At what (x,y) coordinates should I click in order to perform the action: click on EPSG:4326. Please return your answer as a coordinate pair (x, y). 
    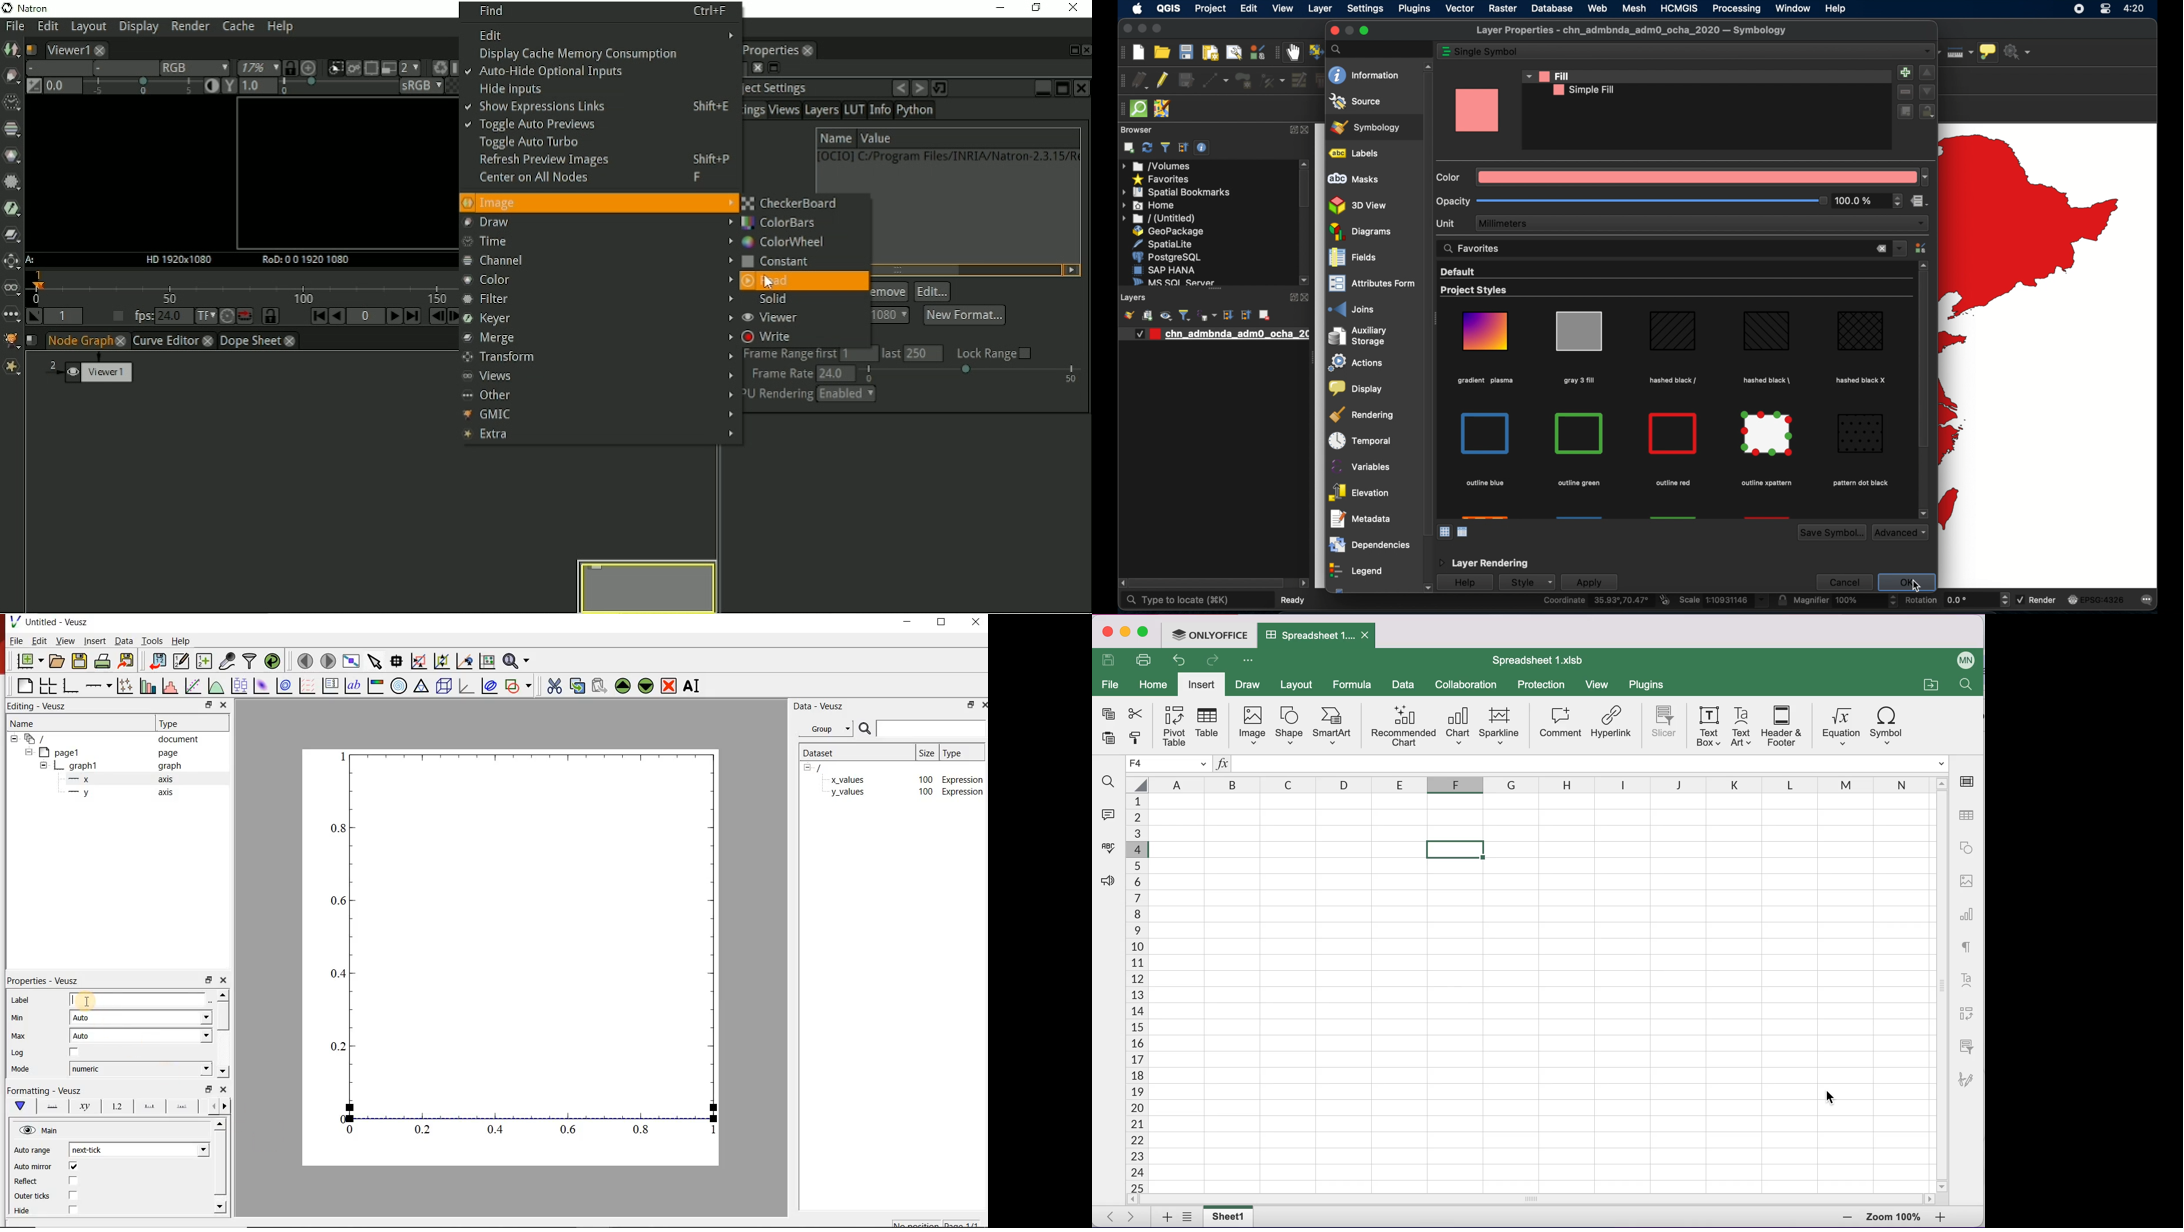
    Looking at the image, I should click on (2097, 599).